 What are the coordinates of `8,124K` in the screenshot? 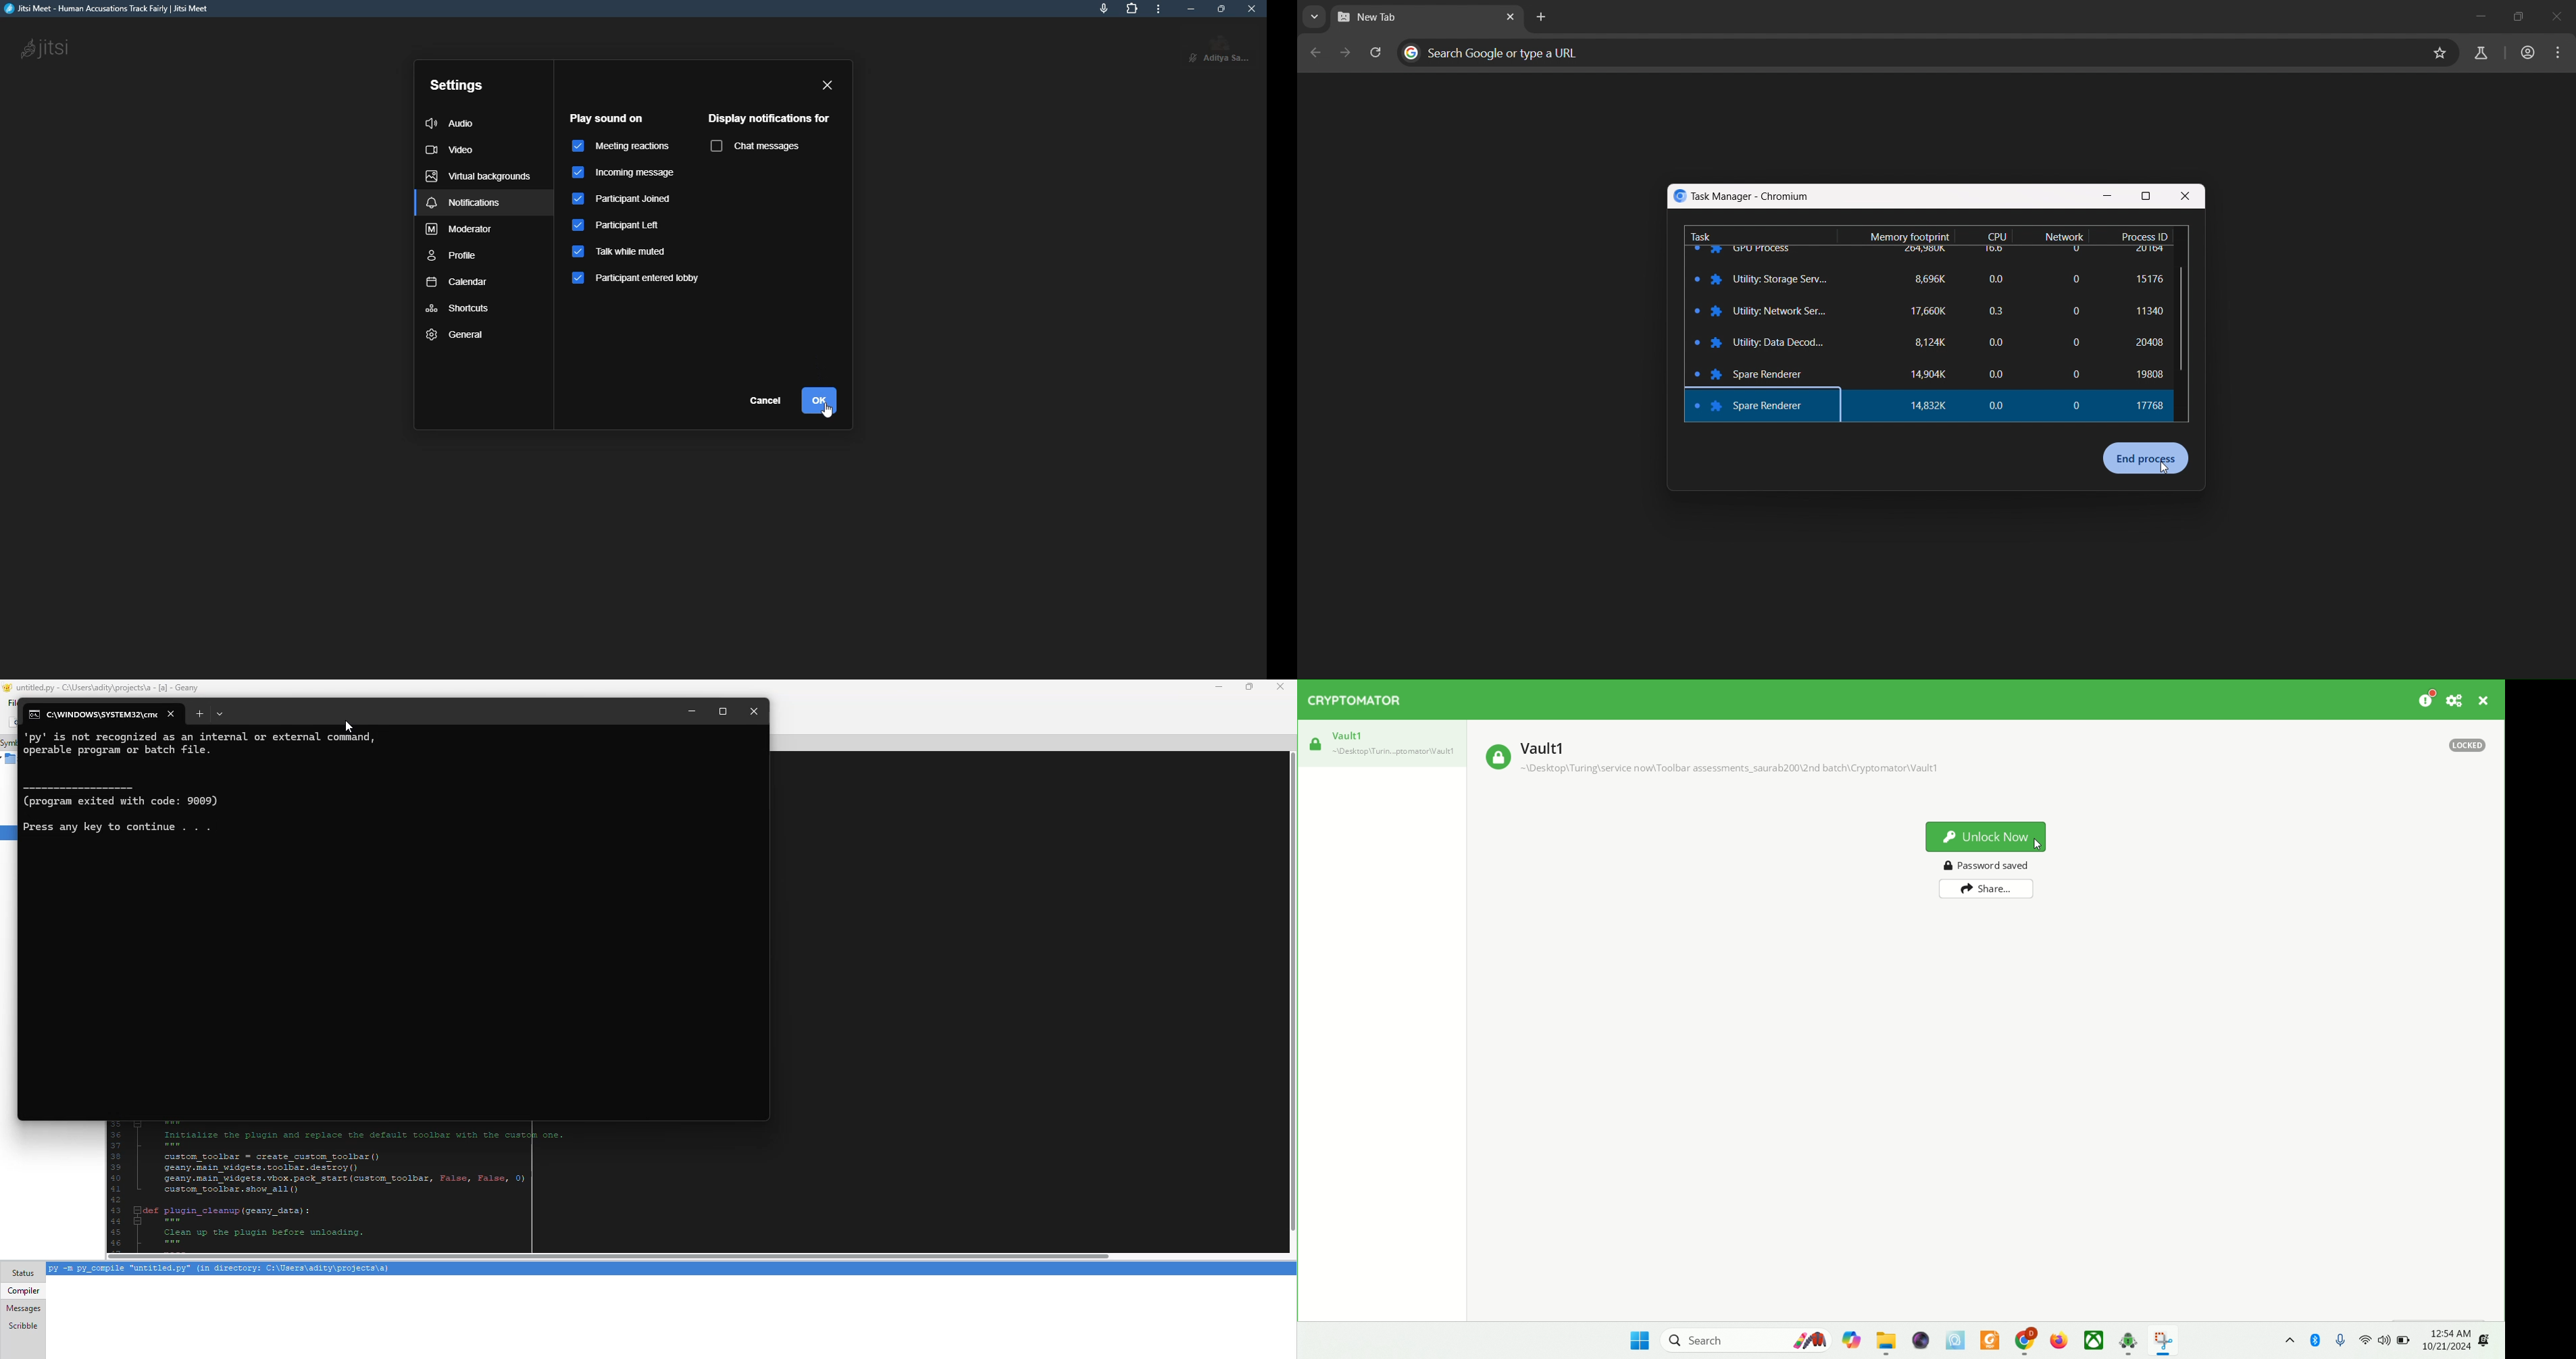 It's located at (1931, 344).